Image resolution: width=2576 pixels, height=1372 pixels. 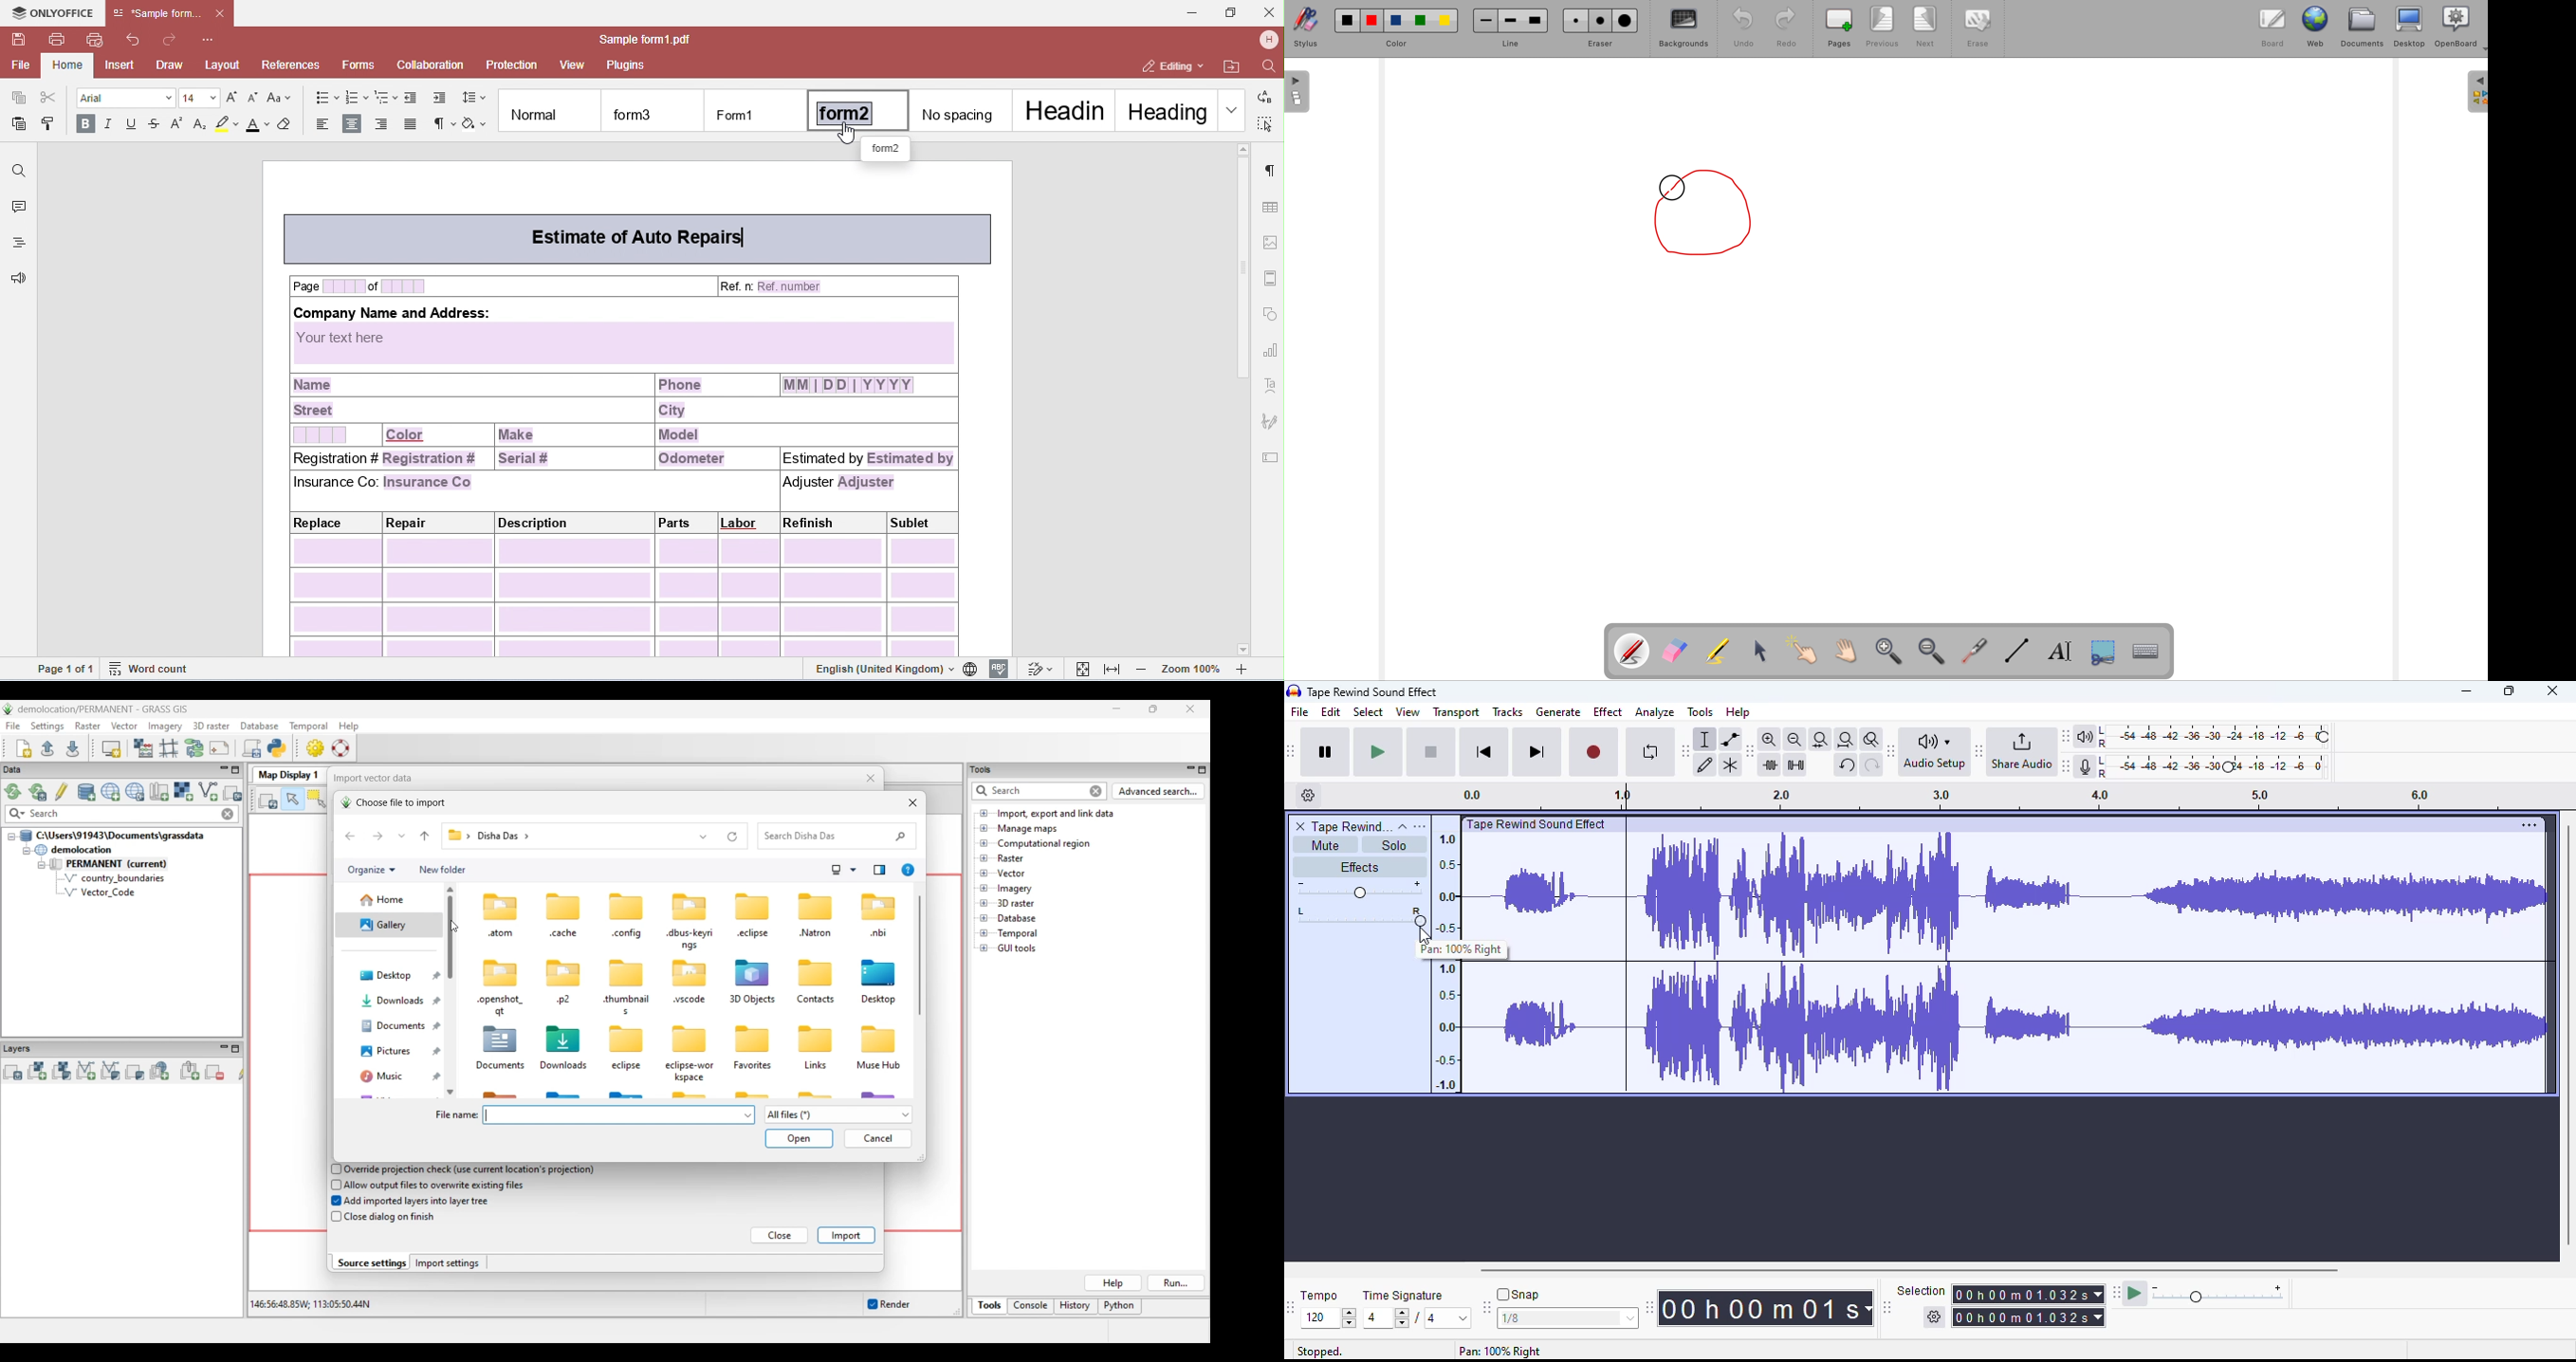 What do you see at coordinates (2062, 654) in the screenshot?
I see `write text` at bounding box center [2062, 654].